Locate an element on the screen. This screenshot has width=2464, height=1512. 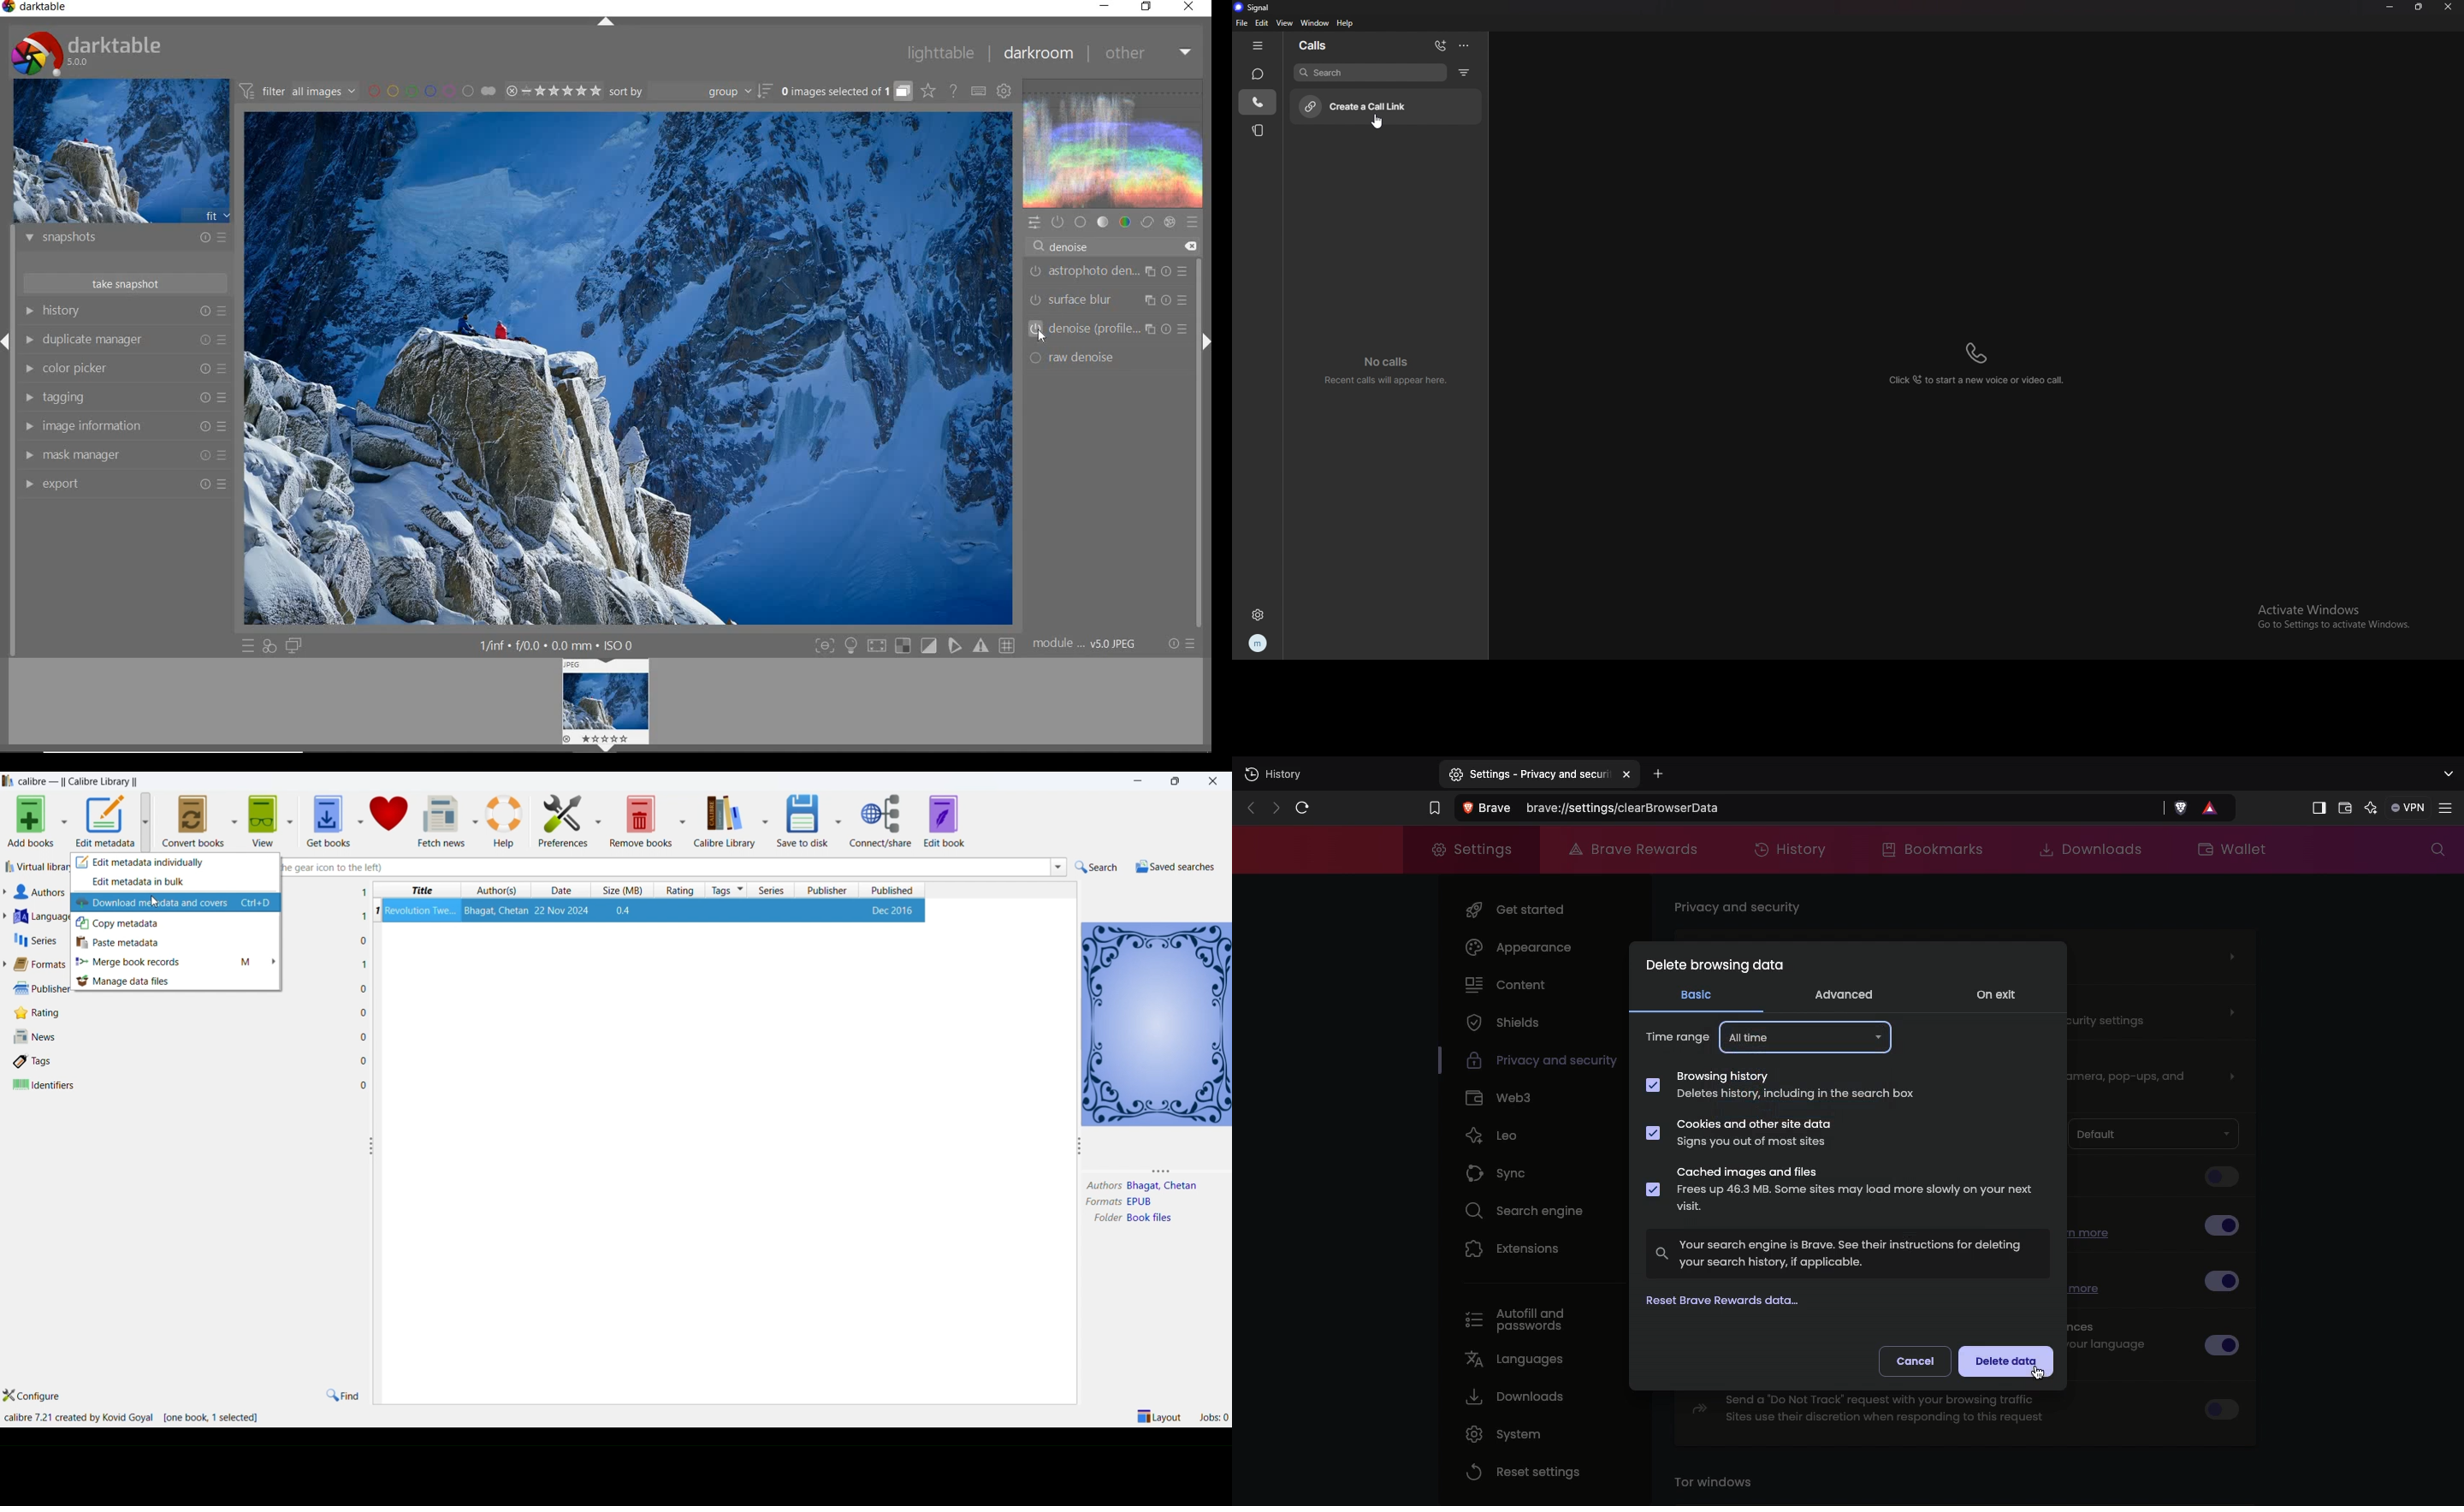
ratings and number of ratings is located at coordinates (41, 1012).